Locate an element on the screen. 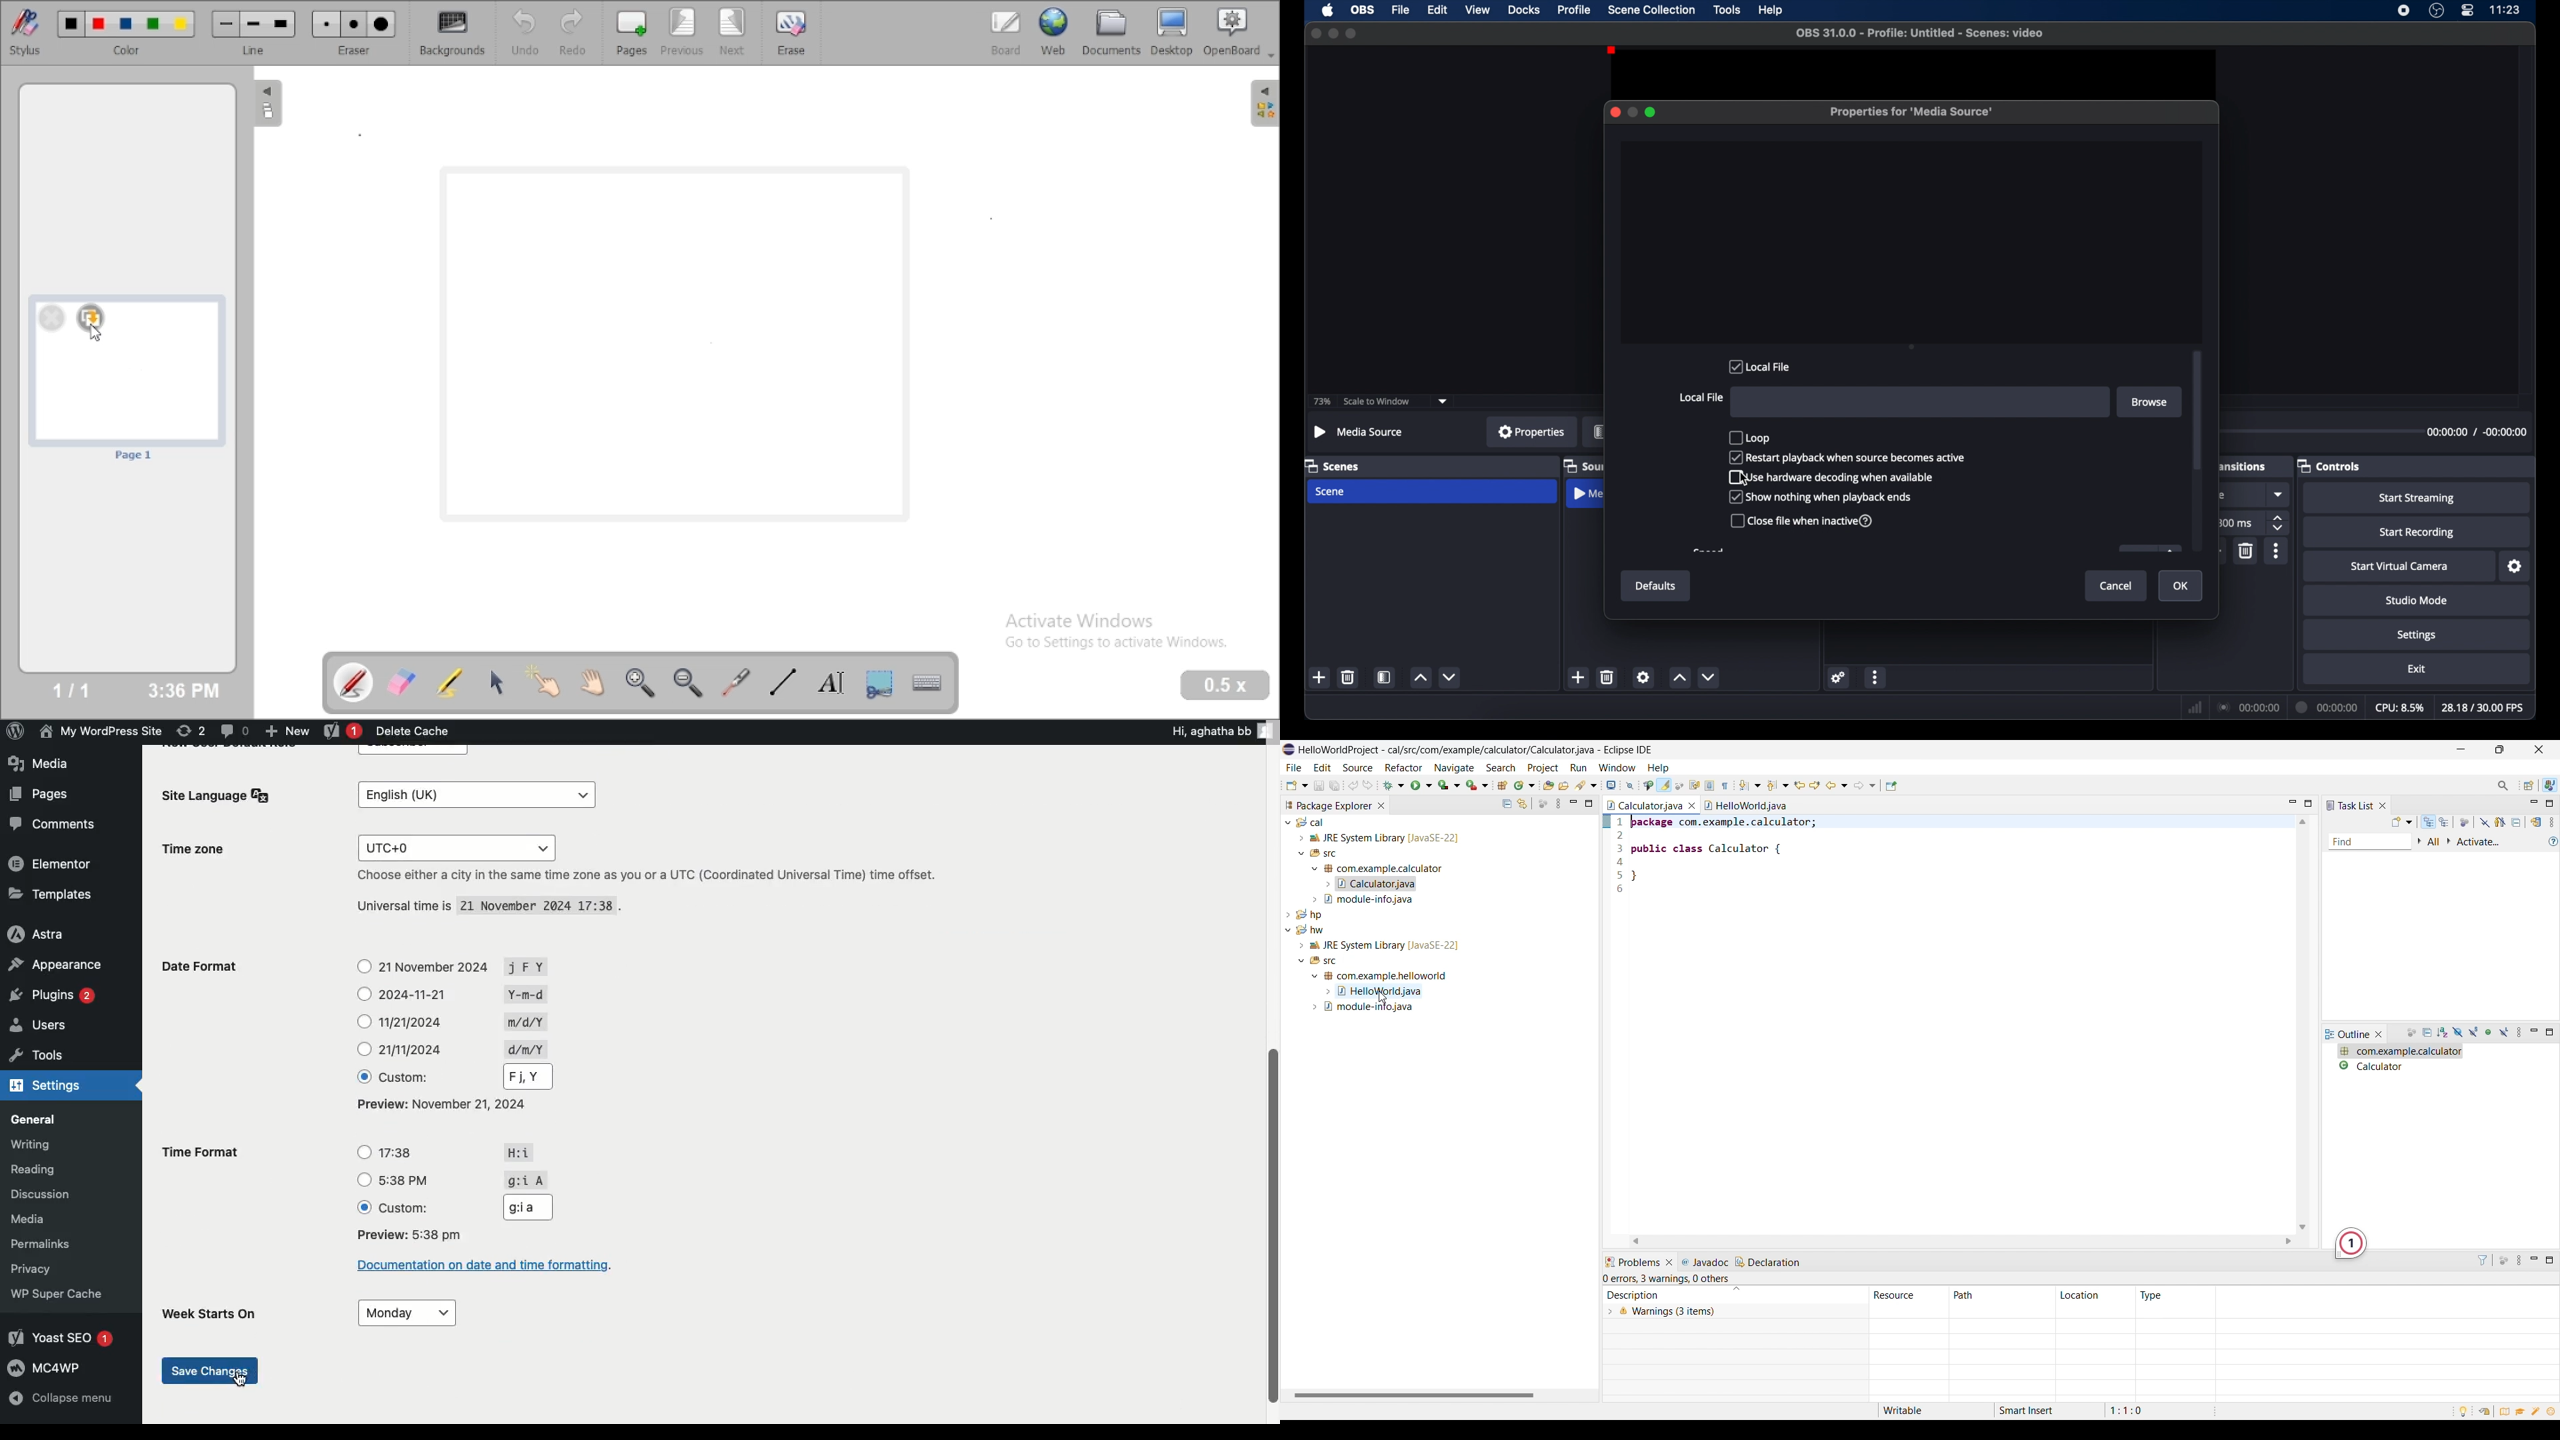 This screenshot has height=1456, width=2576. increment is located at coordinates (1420, 678).